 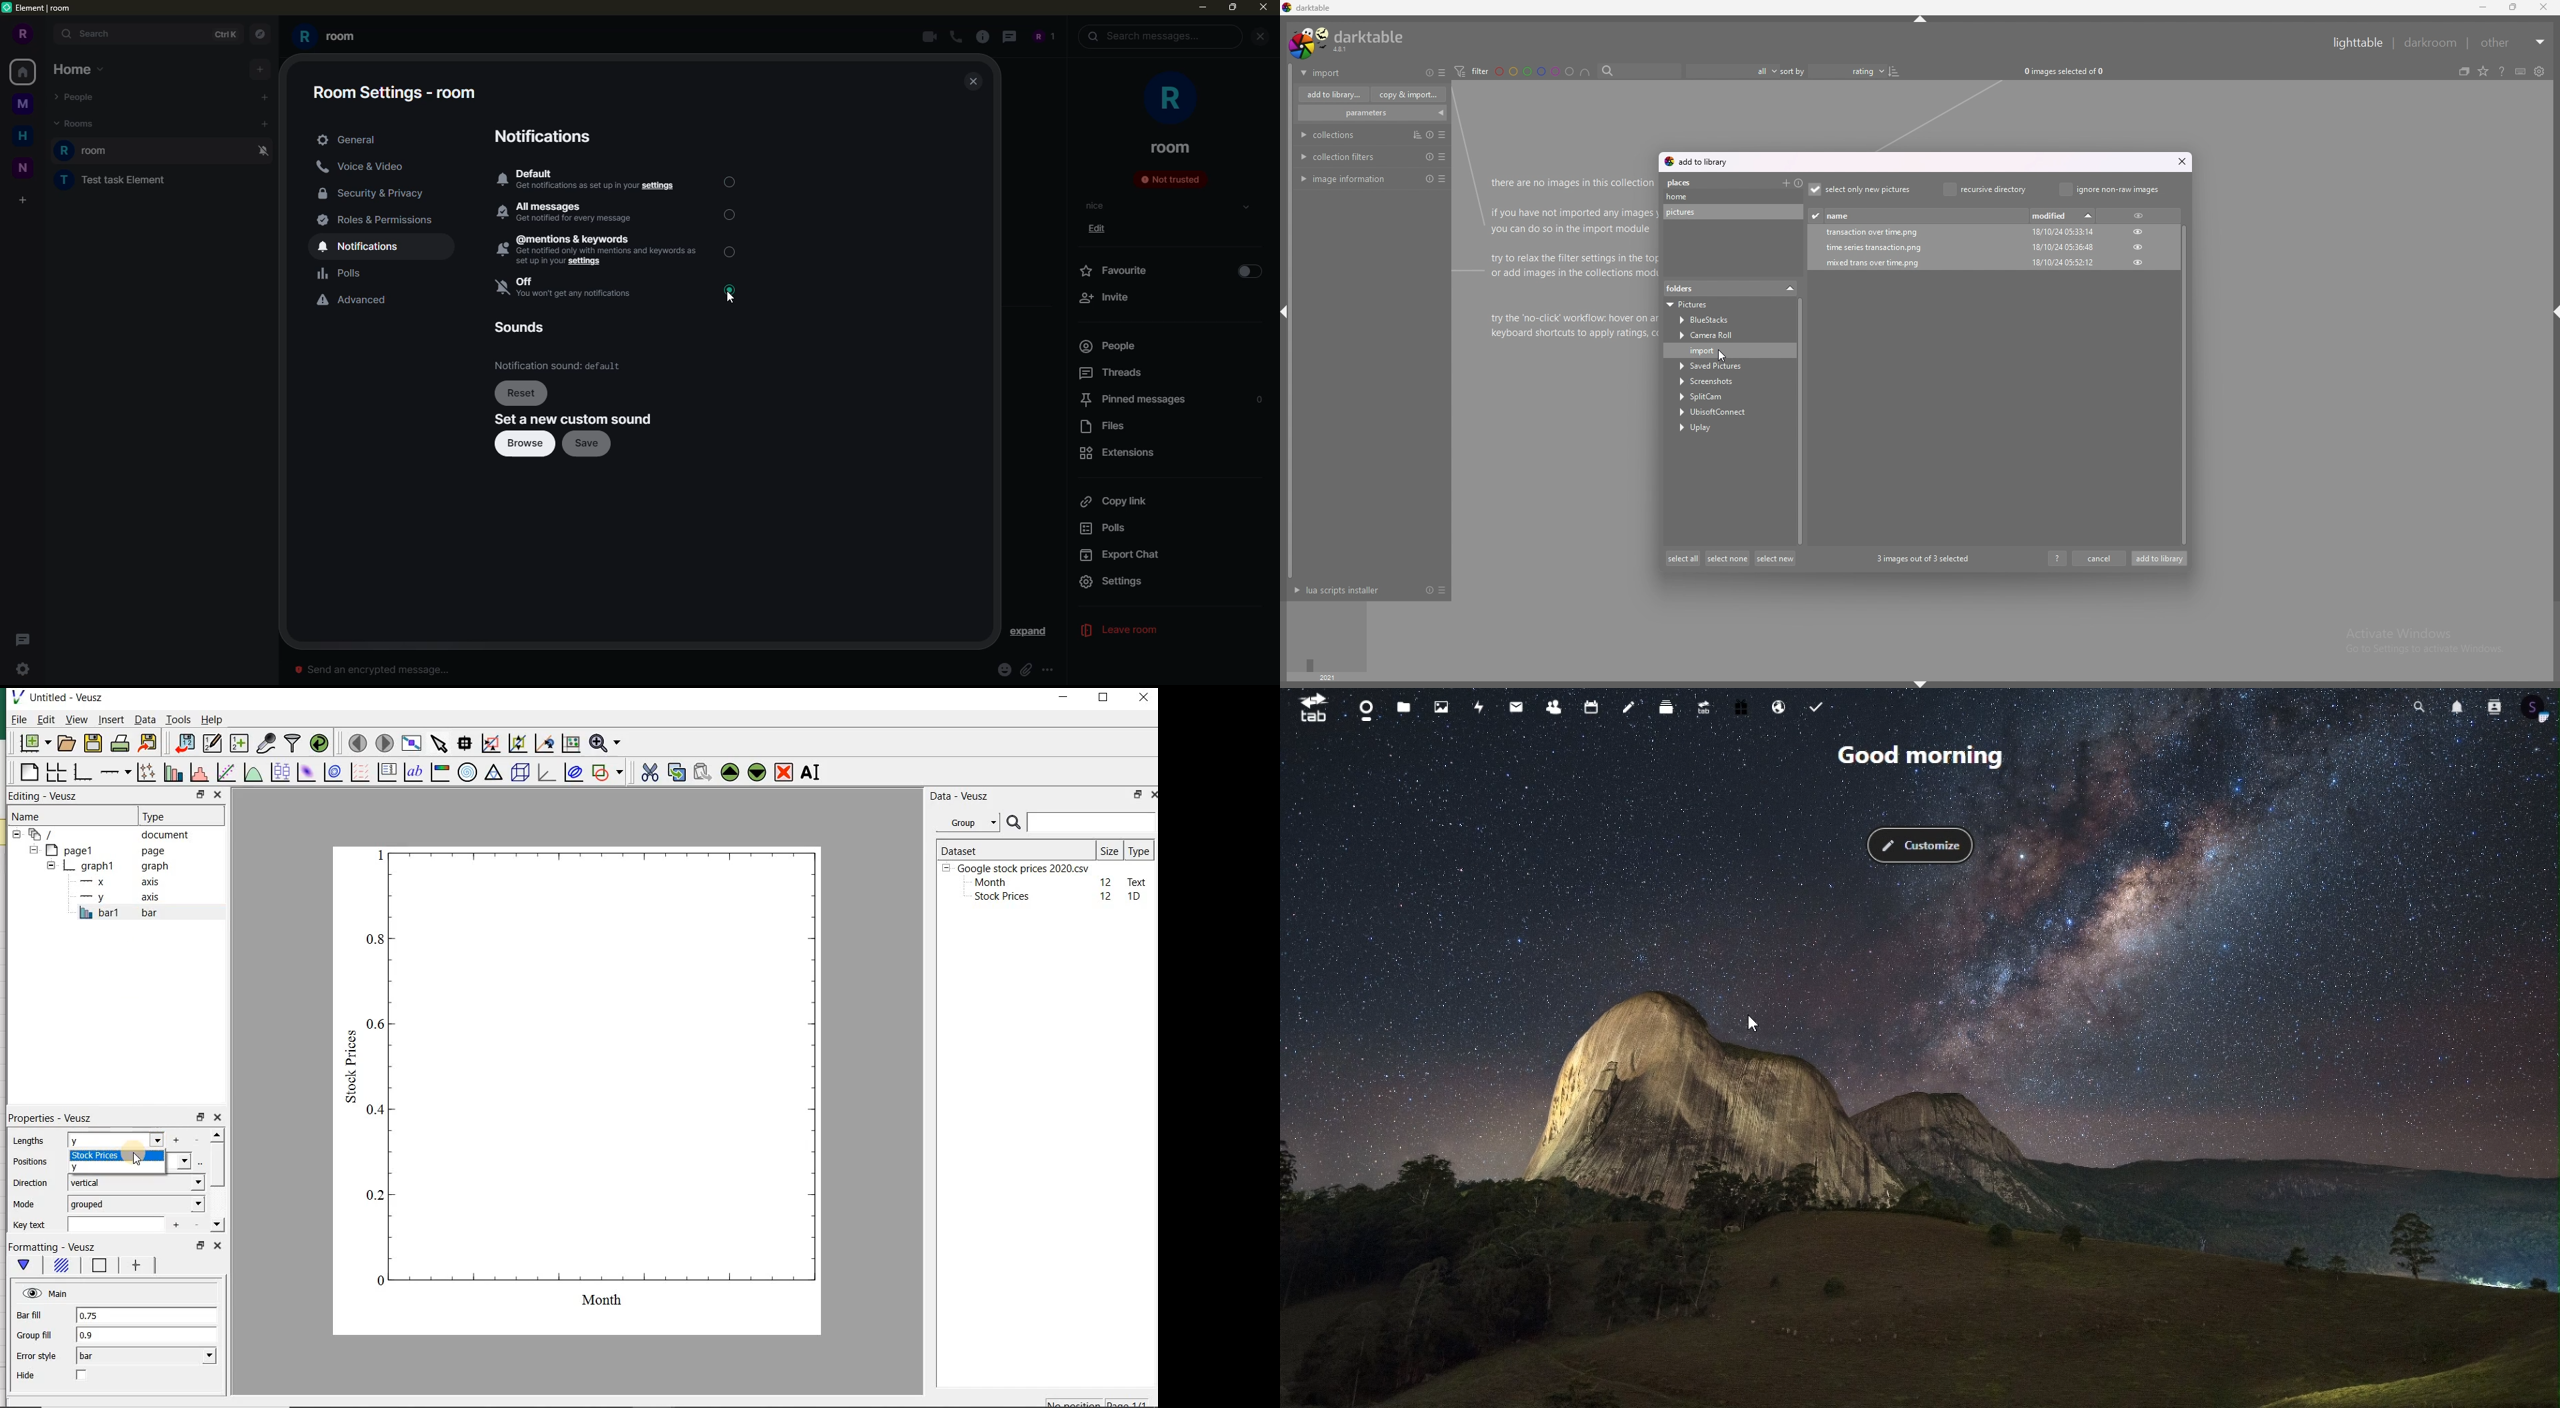 What do you see at coordinates (1102, 231) in the screenshot?
I see `edit` at bounding box center [1102, 231].